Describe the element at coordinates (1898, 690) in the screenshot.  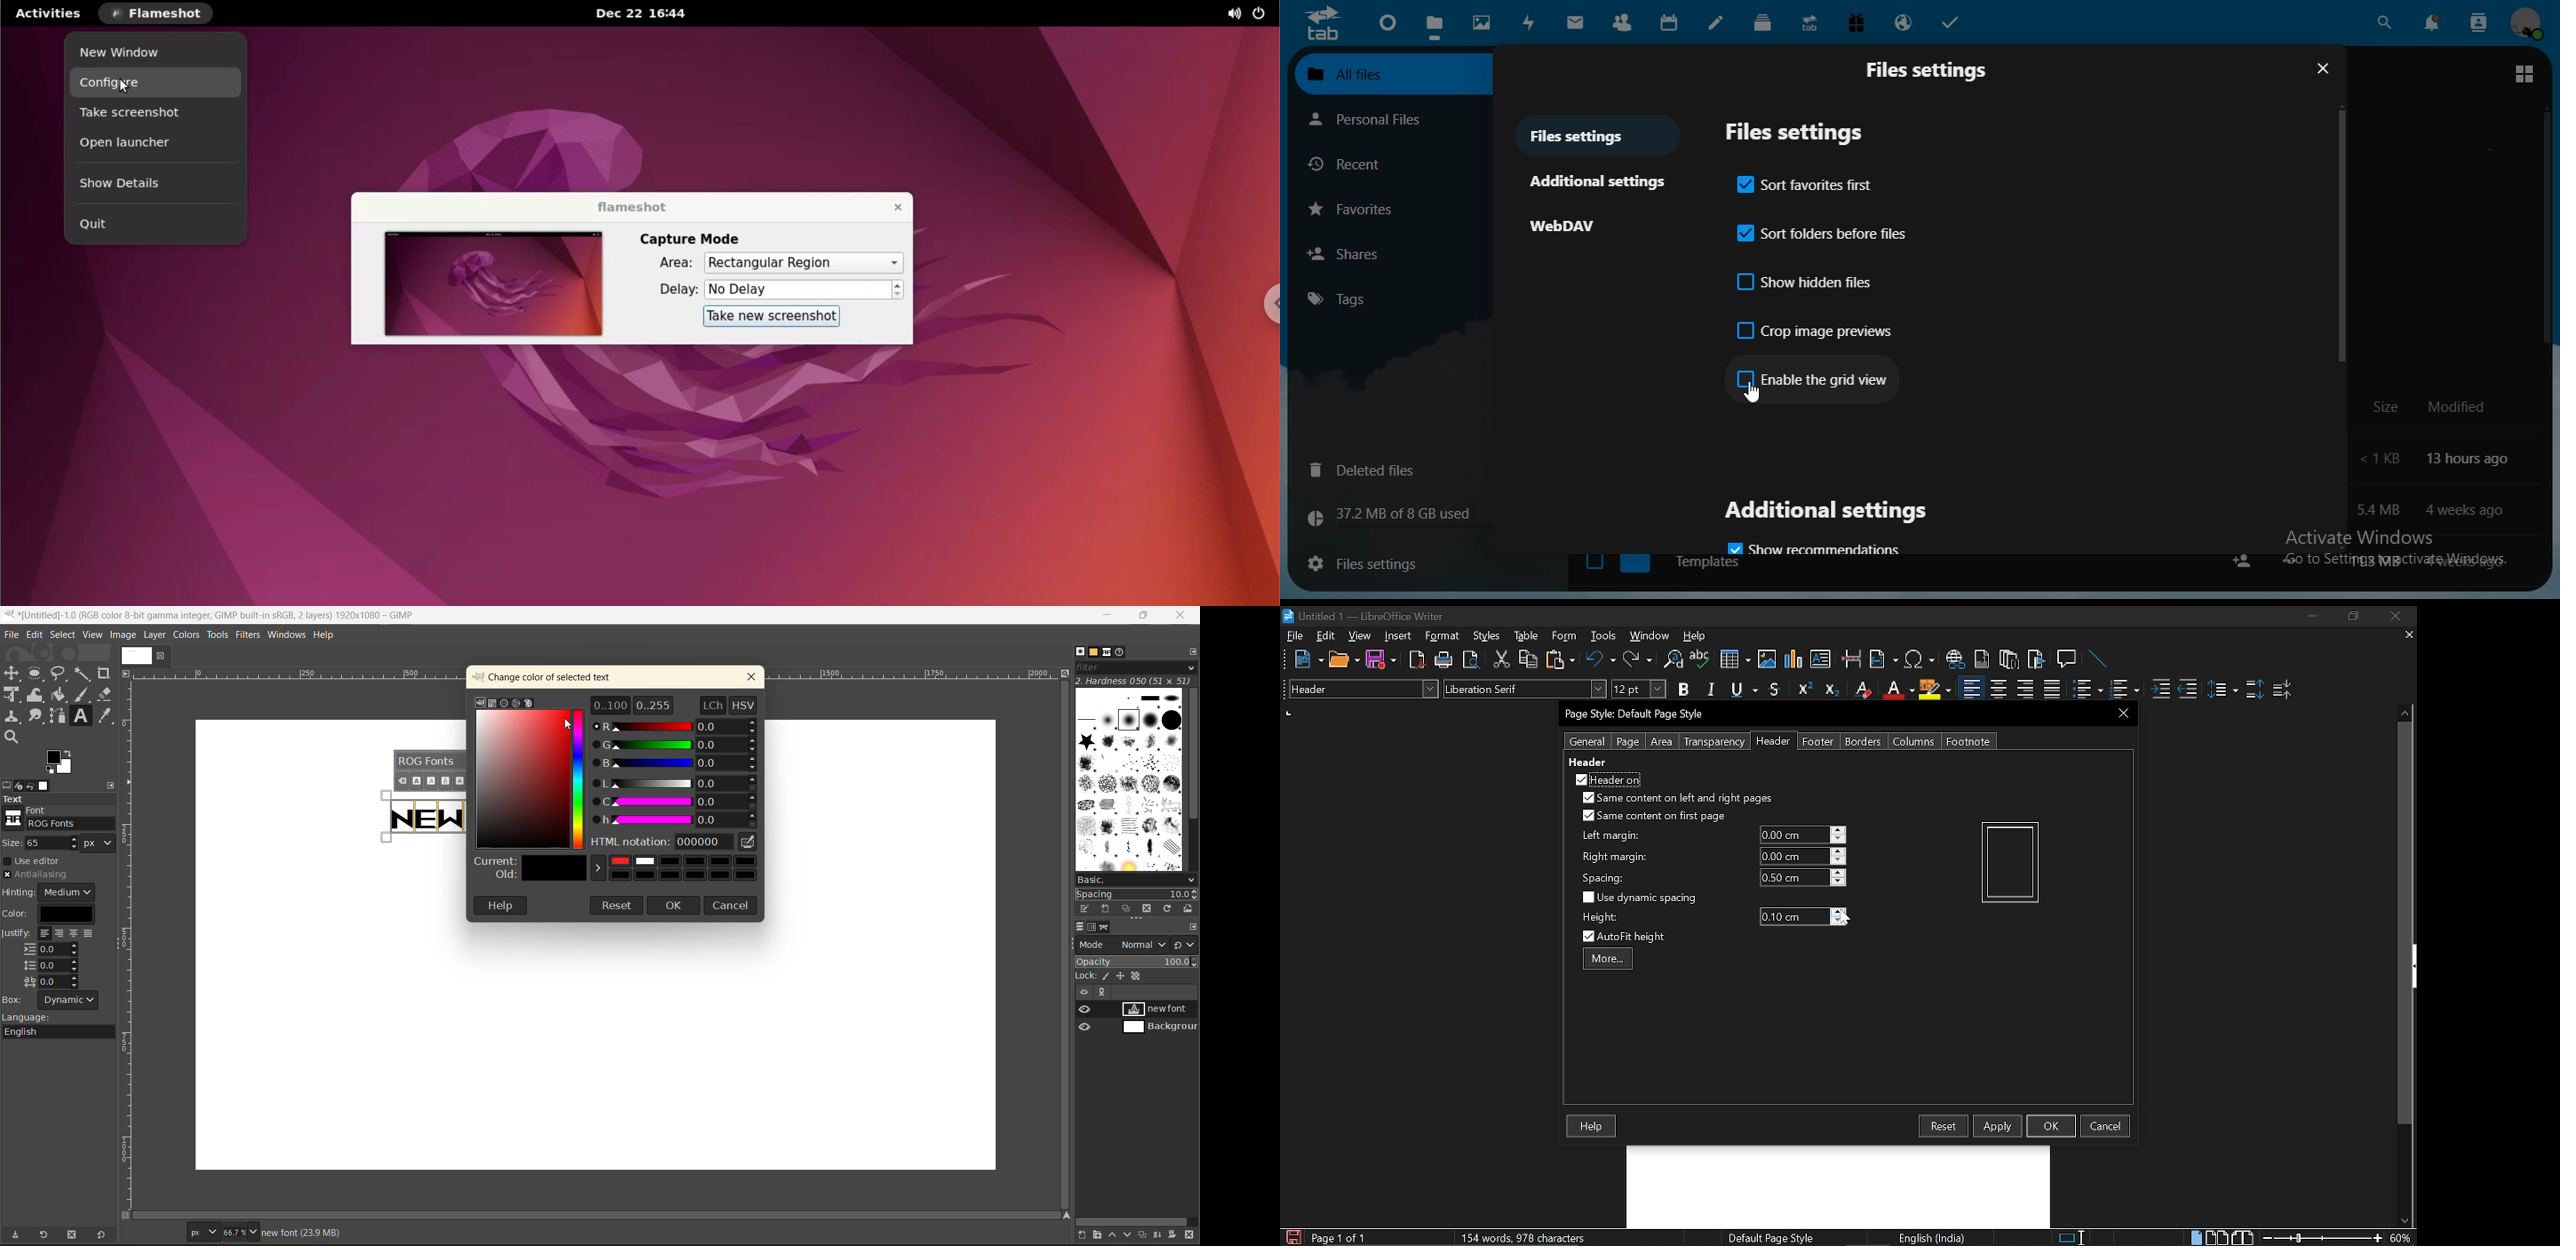
I see `Underline` at that location.